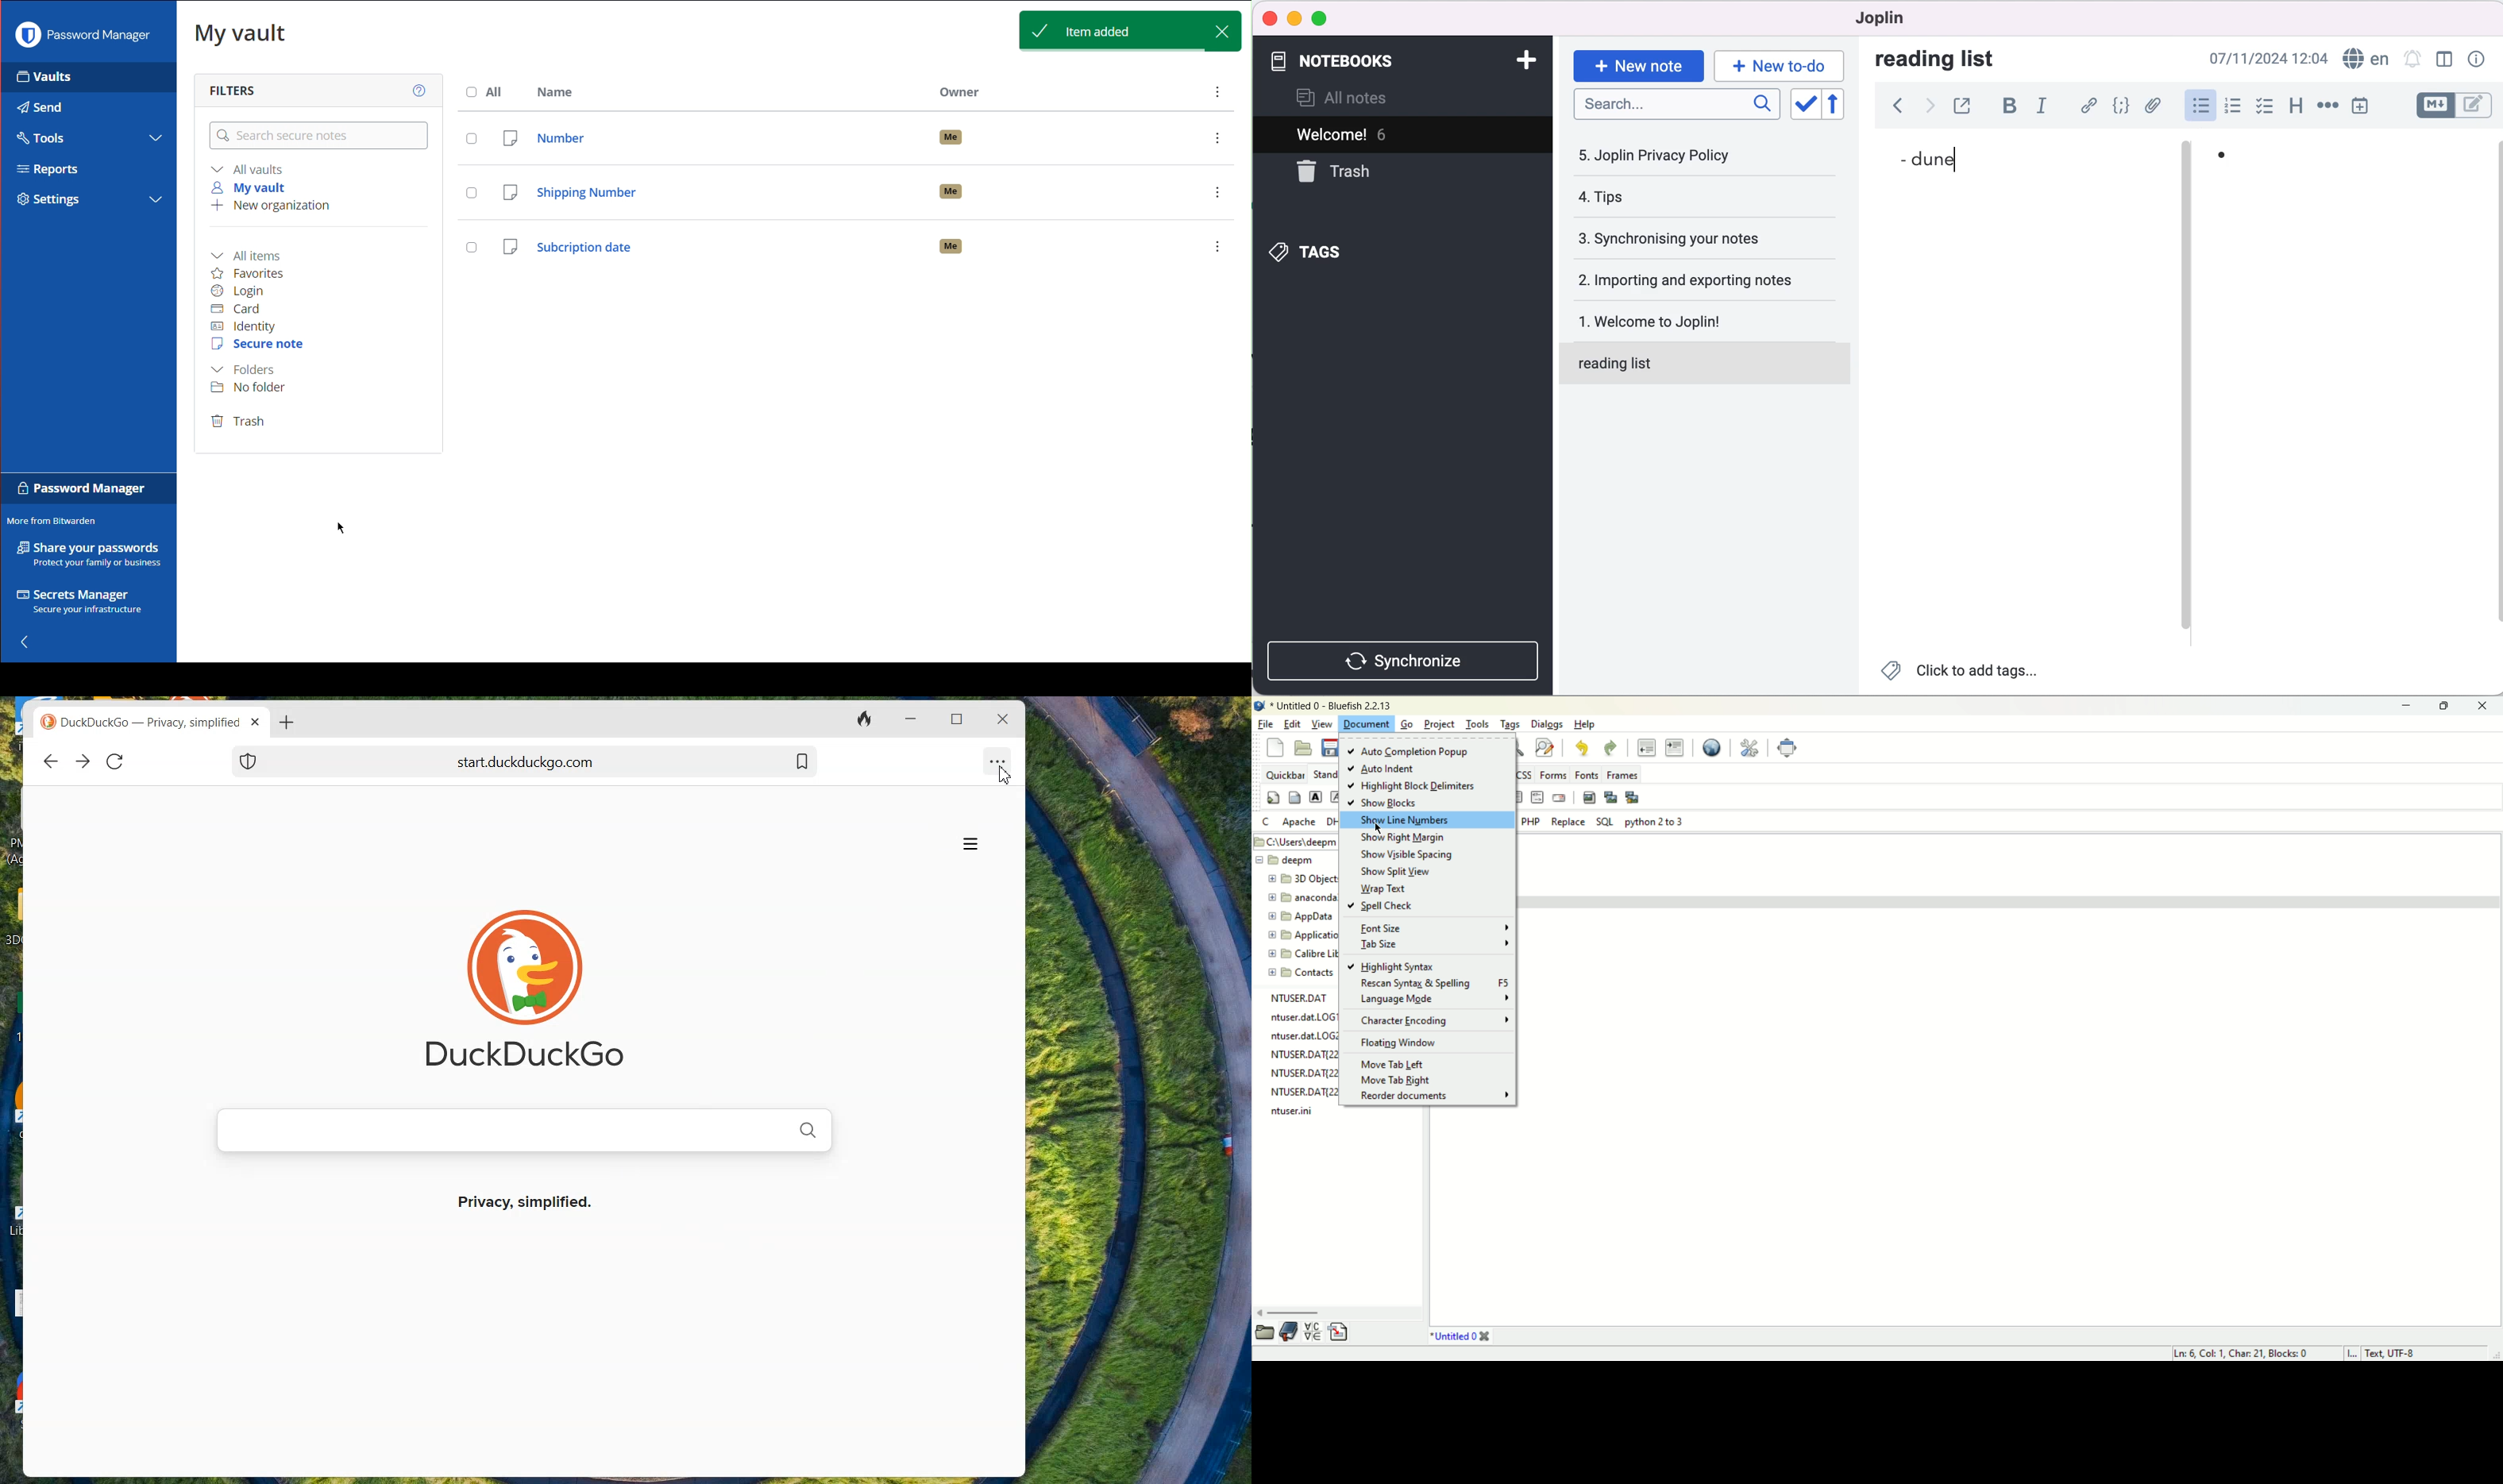 The image size is (2520, 1484). Describe the element at coordinates (1128, 31) in the screenshot. I see `Item Added` at that location.